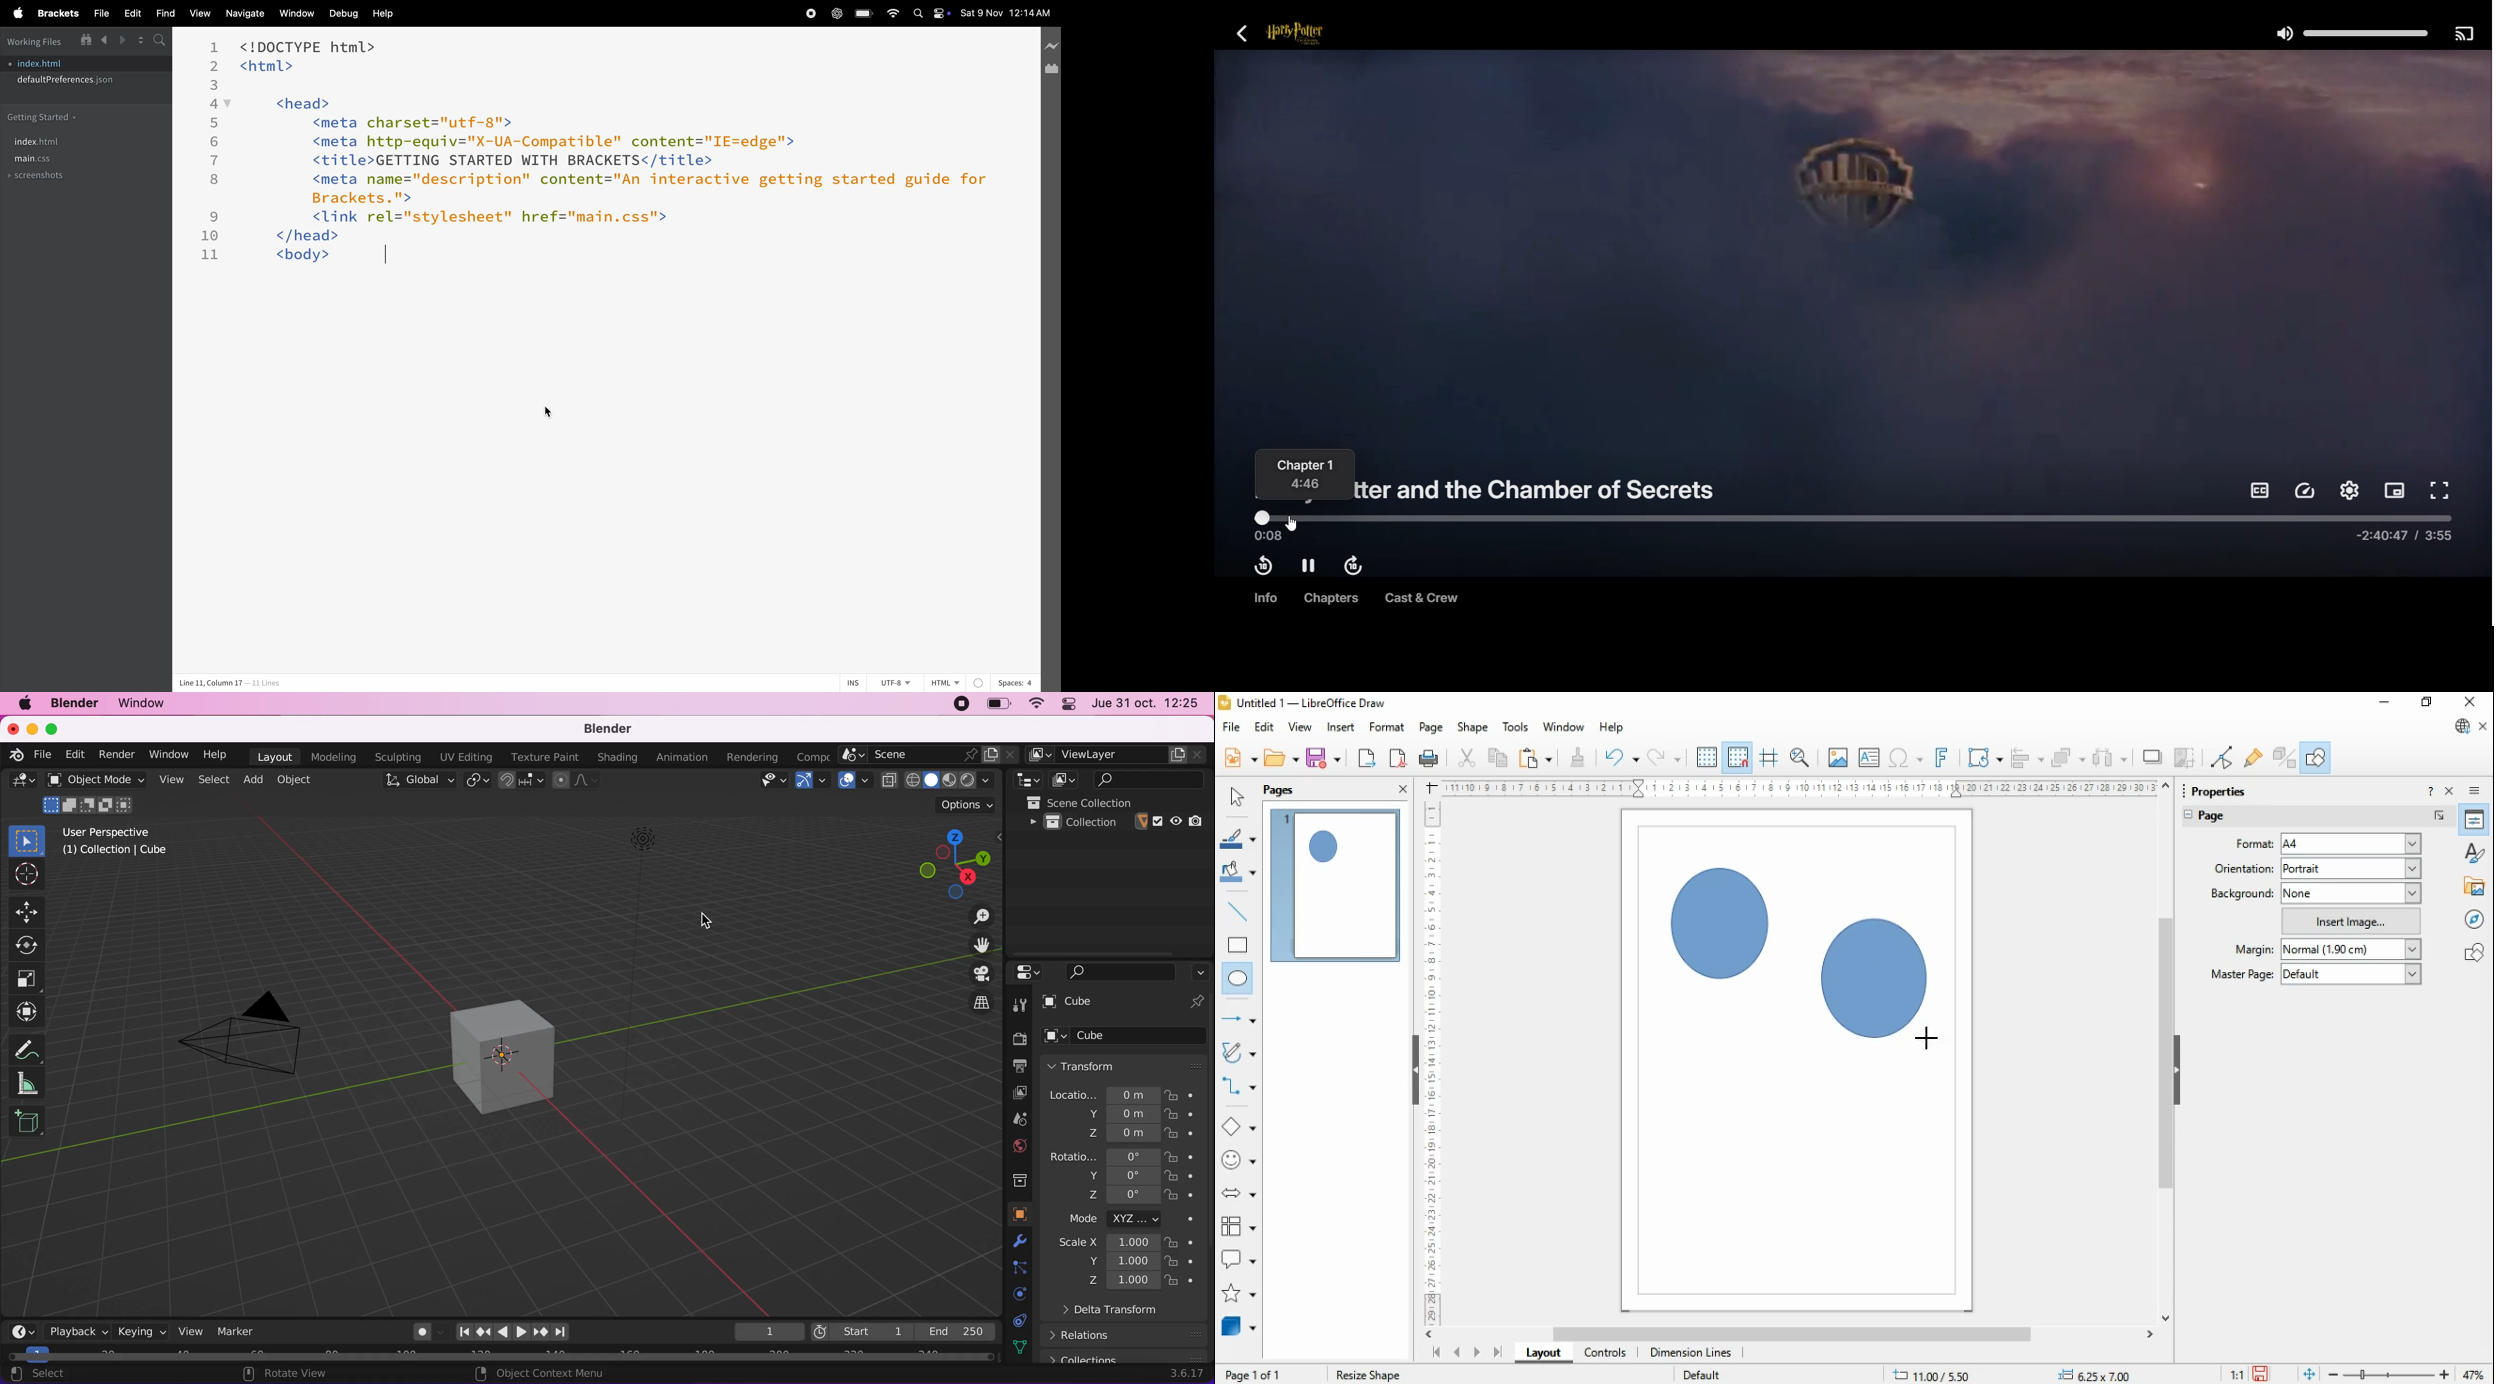  What do you see at coordinates (1799, 788) in the screenshot?
I see `Scale` at bounding box center [1799, 788].